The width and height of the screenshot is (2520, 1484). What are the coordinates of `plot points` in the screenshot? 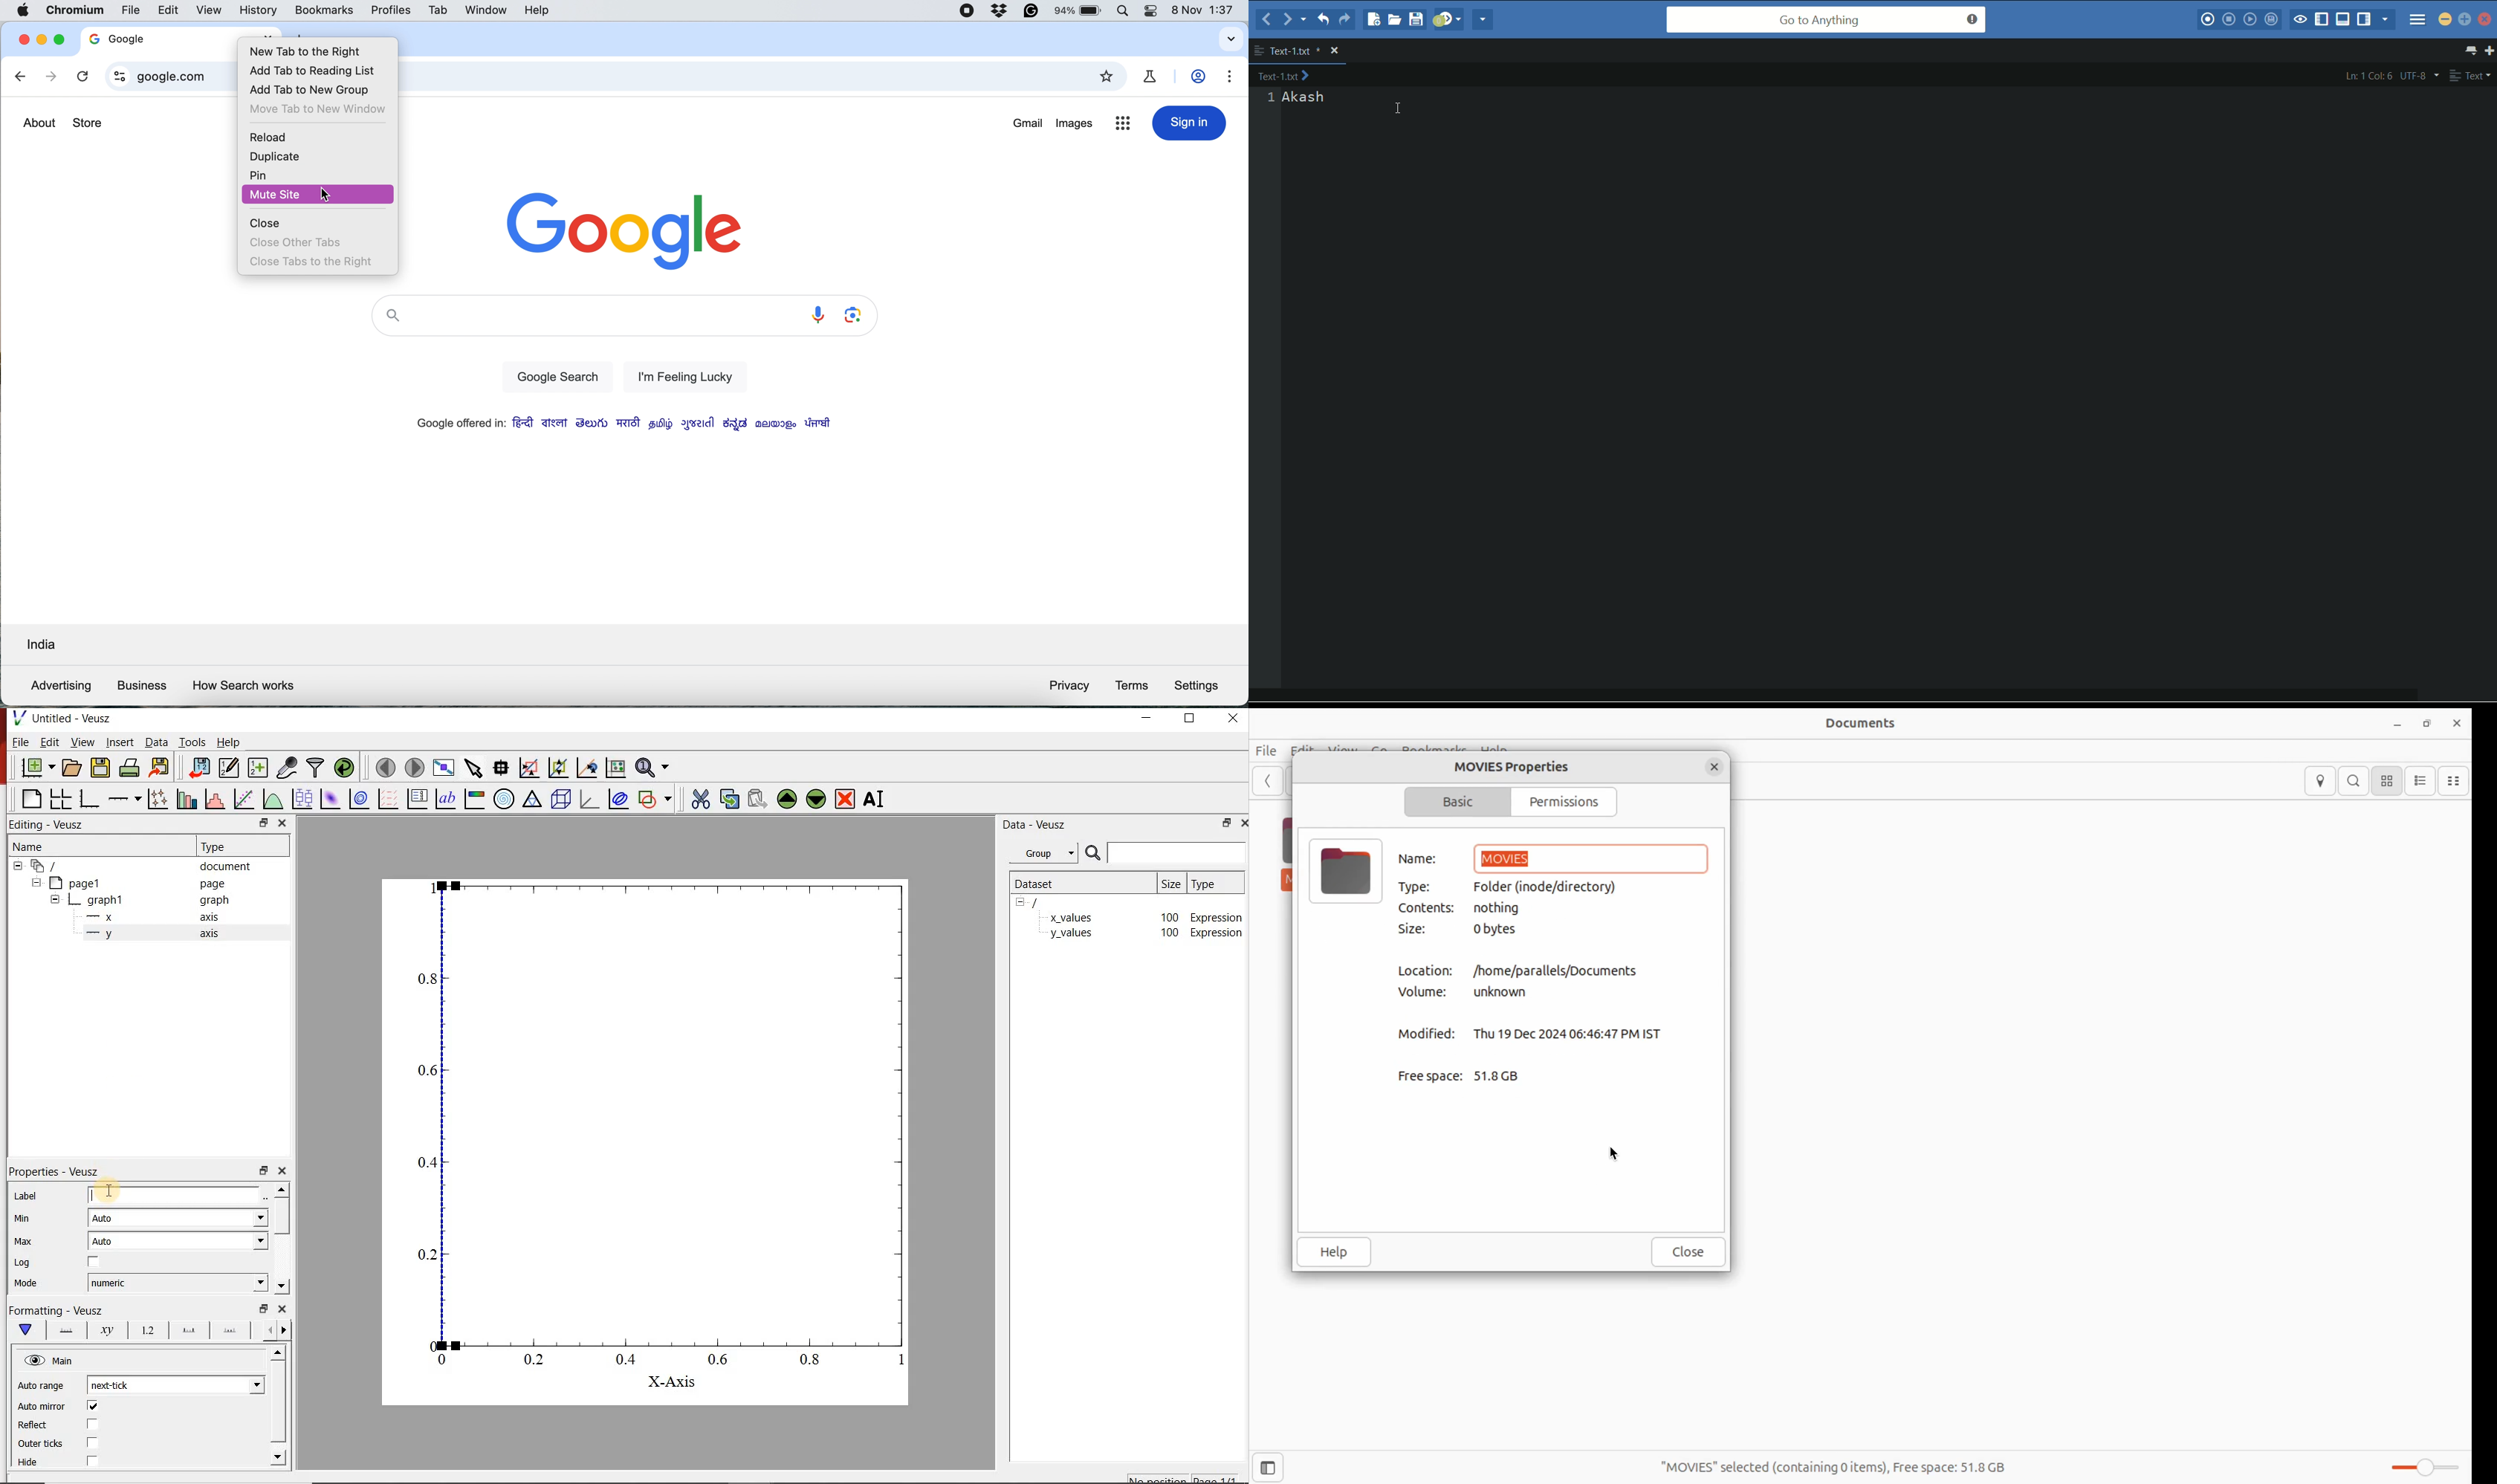 It's located at (157, 800).